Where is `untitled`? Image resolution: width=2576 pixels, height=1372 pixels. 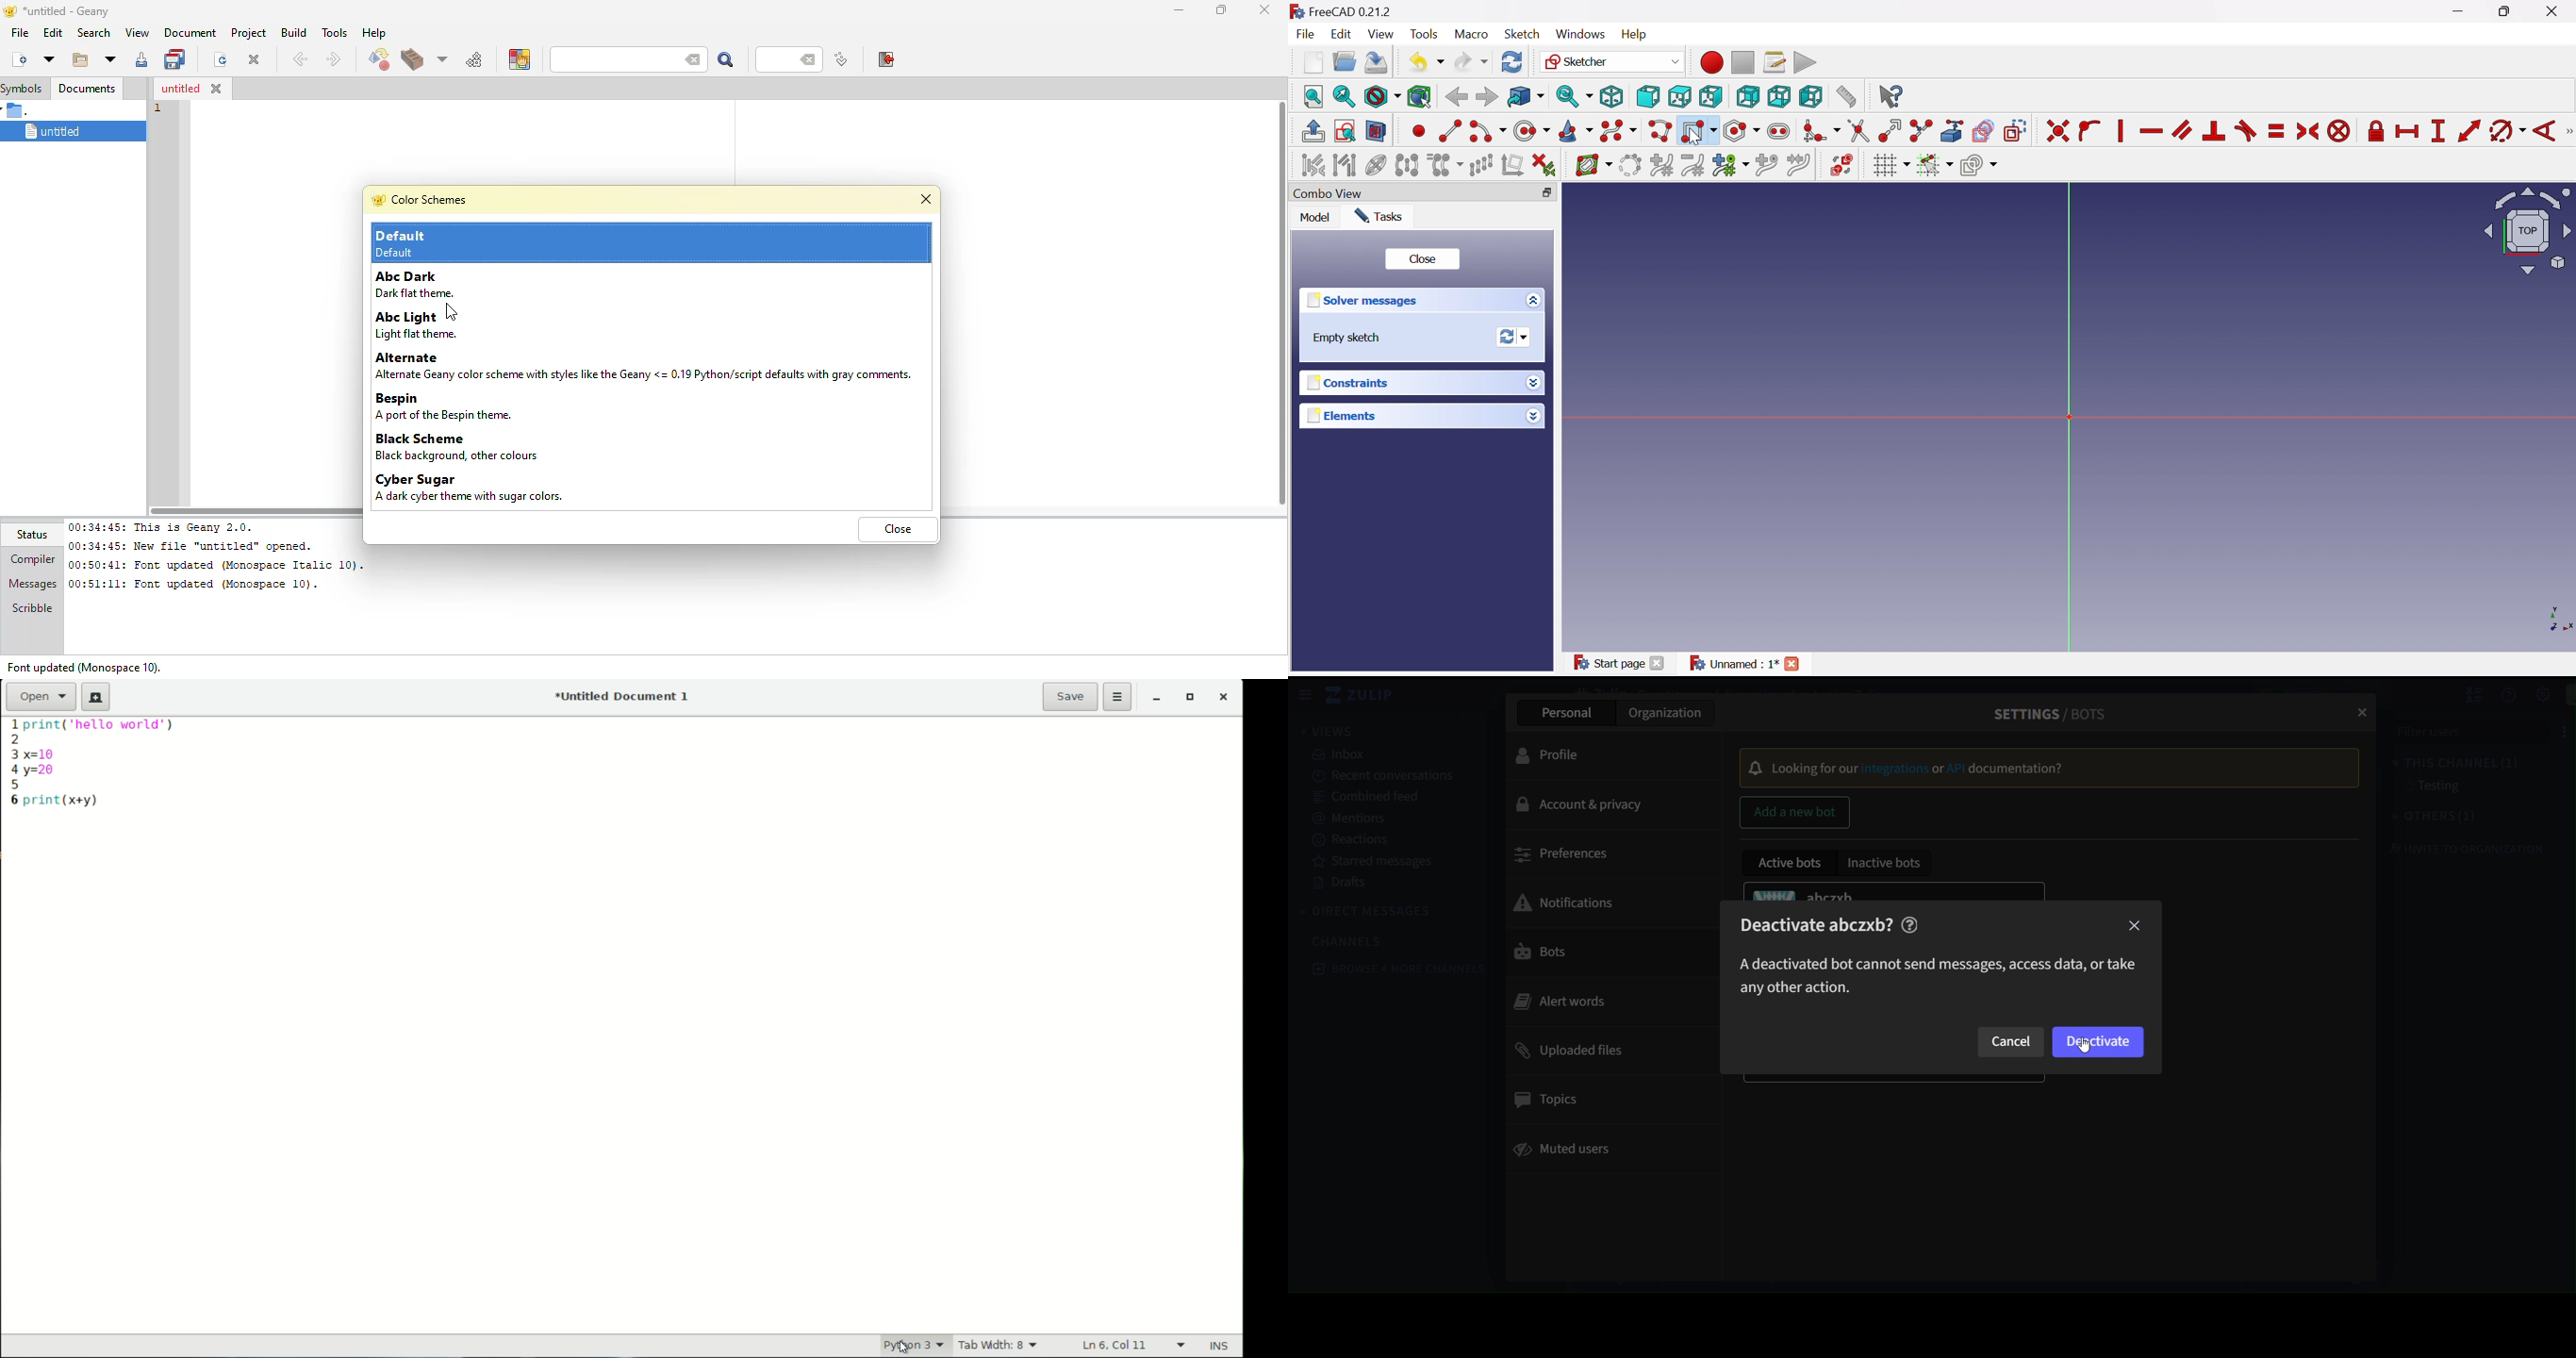
untitled is located at coordinates (65, 132).